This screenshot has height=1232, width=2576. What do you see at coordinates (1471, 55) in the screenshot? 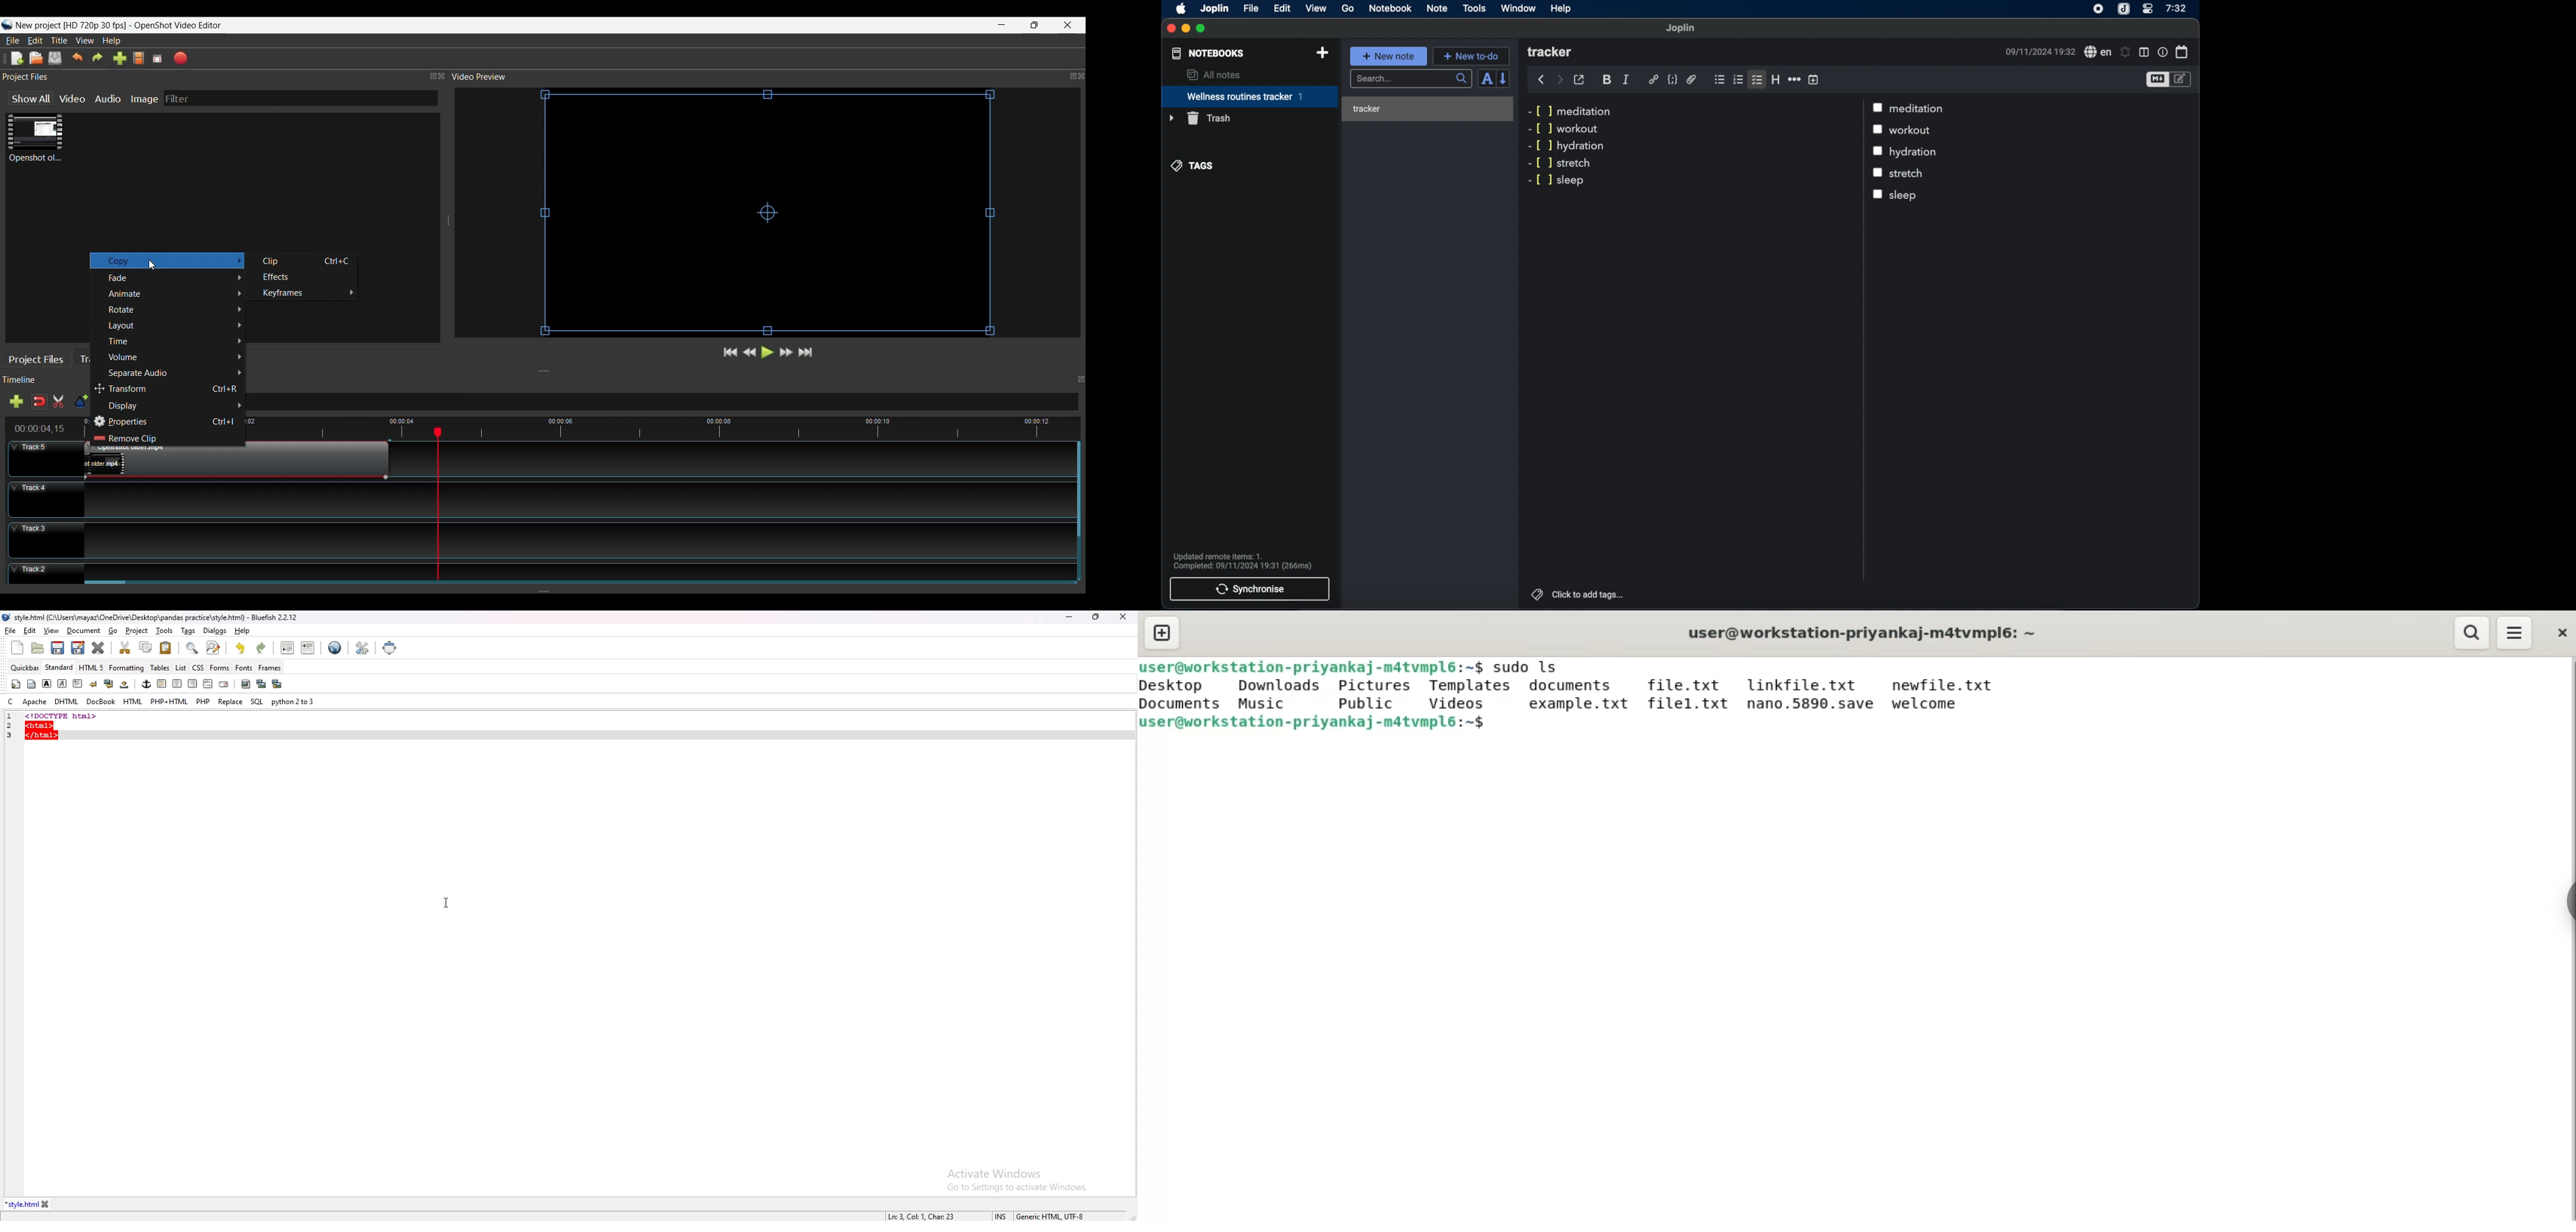
I see `+ new to-do` at bounding box center [1471, 55].